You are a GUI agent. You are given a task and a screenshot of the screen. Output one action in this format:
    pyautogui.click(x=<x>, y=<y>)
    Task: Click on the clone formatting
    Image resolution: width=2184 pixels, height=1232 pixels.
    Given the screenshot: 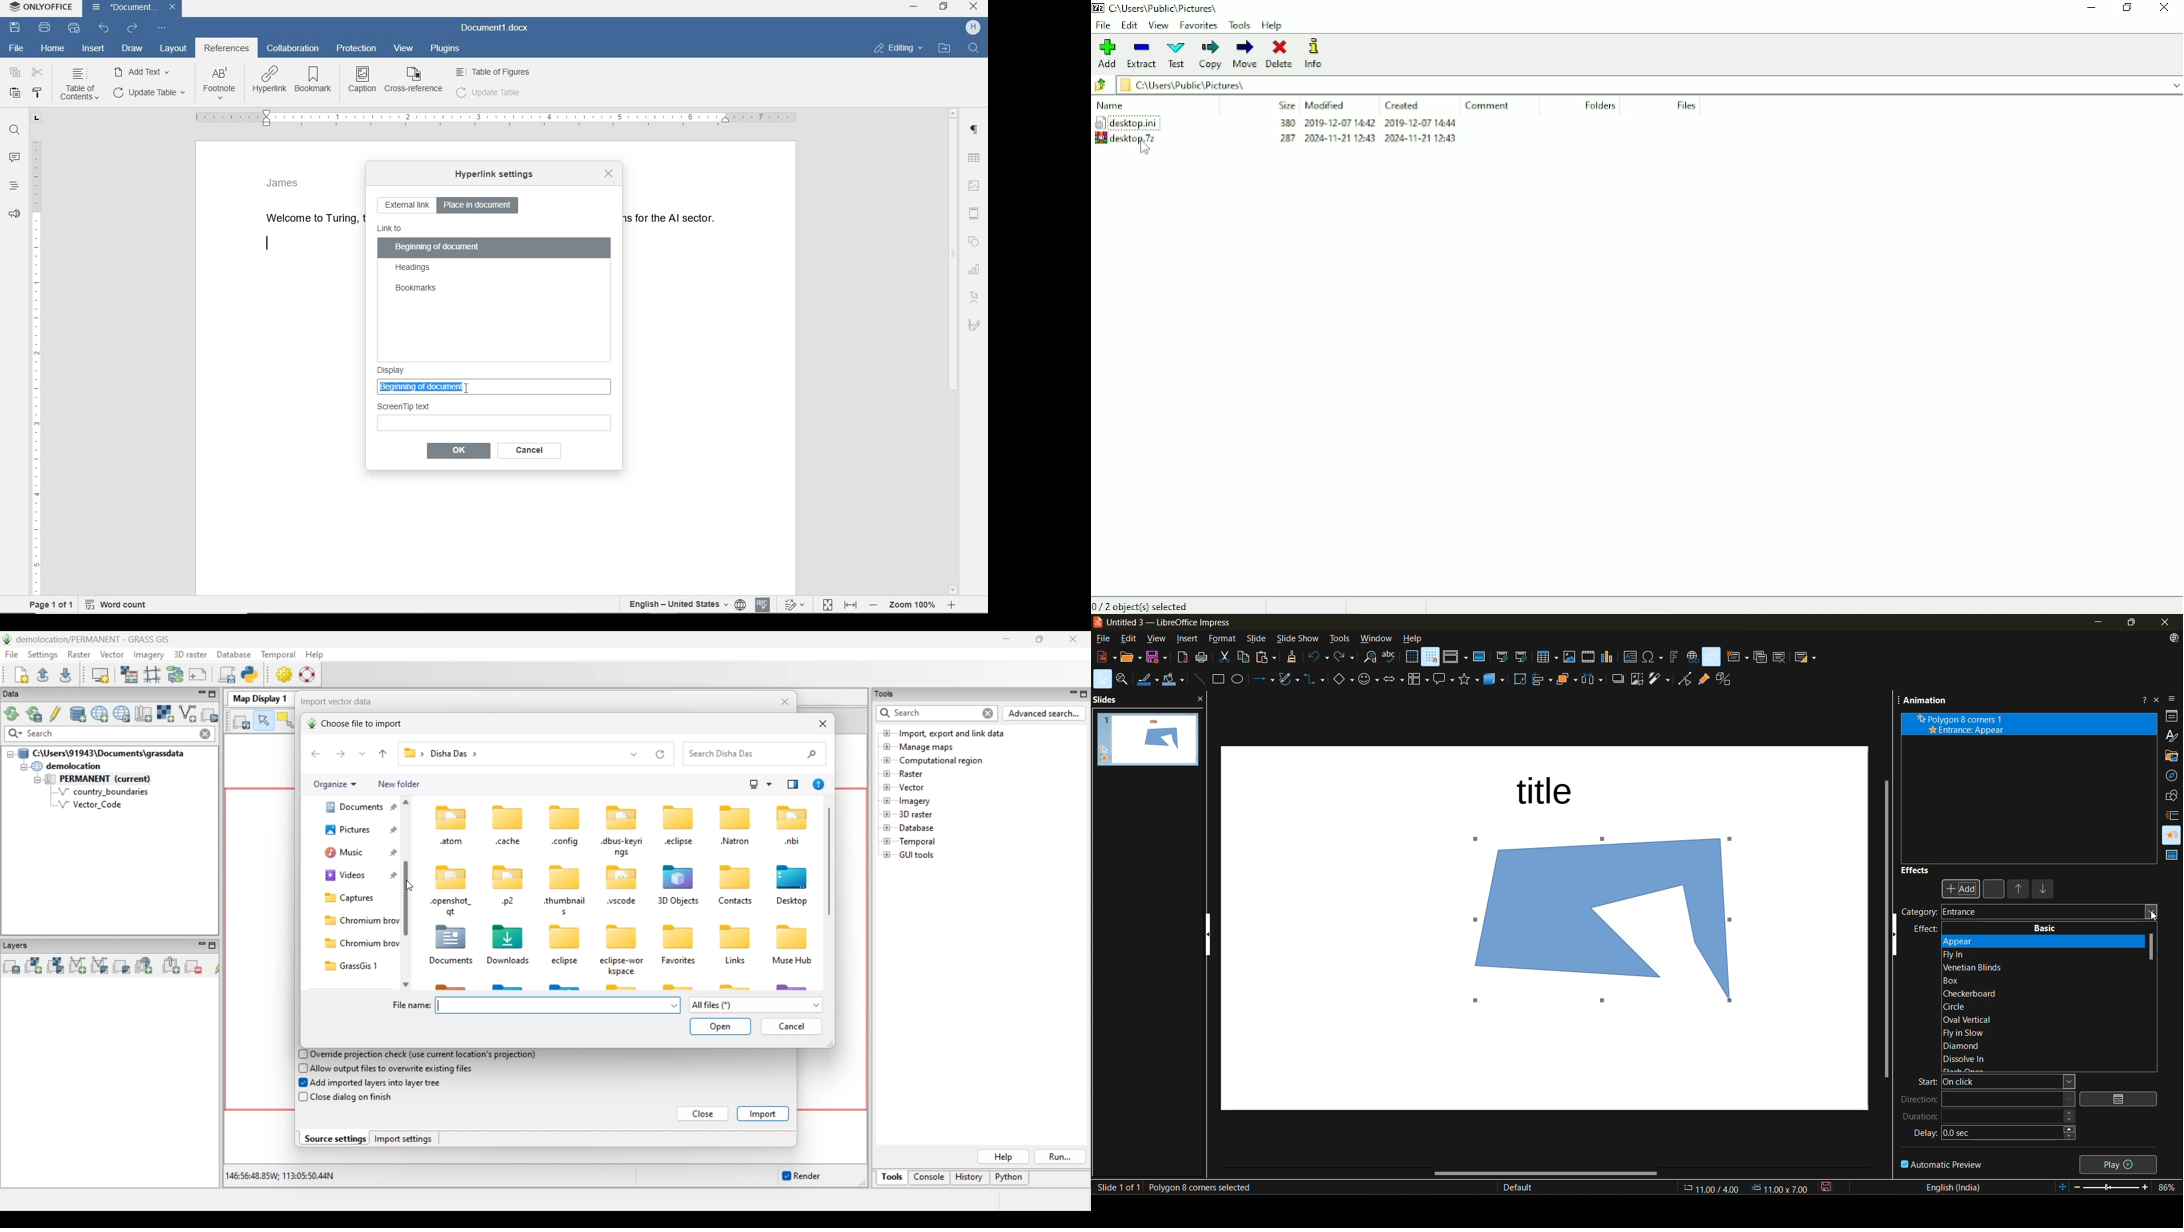 What is the action you would take?
    pyautogui.click(x=1292, y=658)
    